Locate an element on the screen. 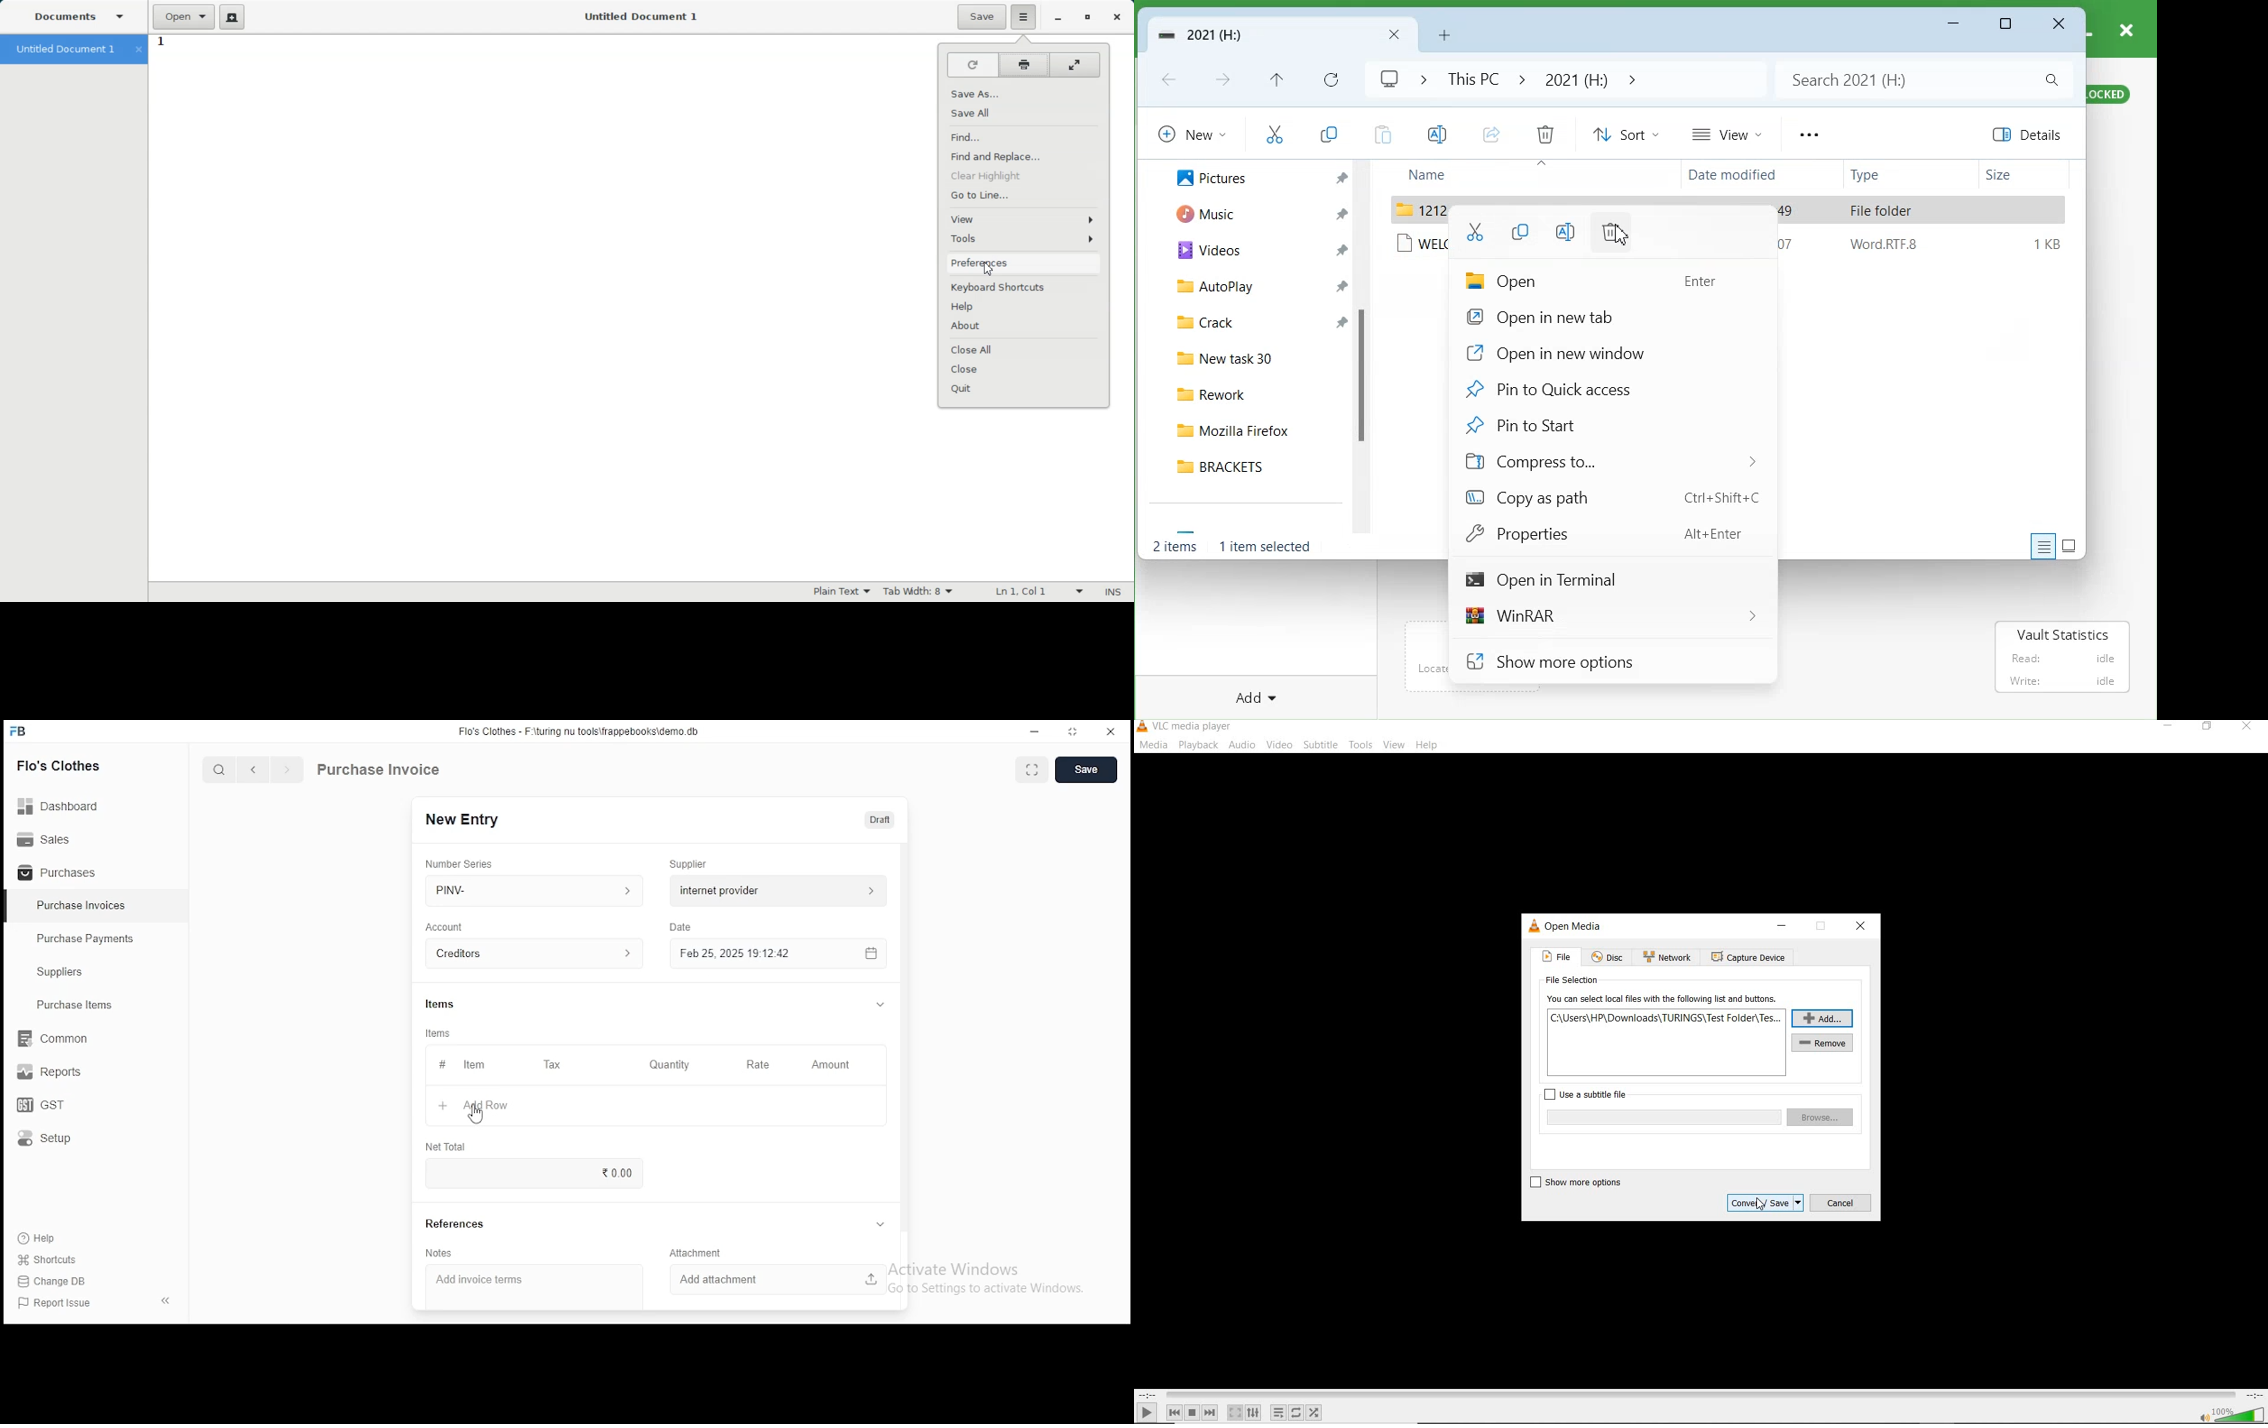 Image resolution: width=2268 pixels, height=1428 pixels. restore down is located at coordinates (2209, 727).